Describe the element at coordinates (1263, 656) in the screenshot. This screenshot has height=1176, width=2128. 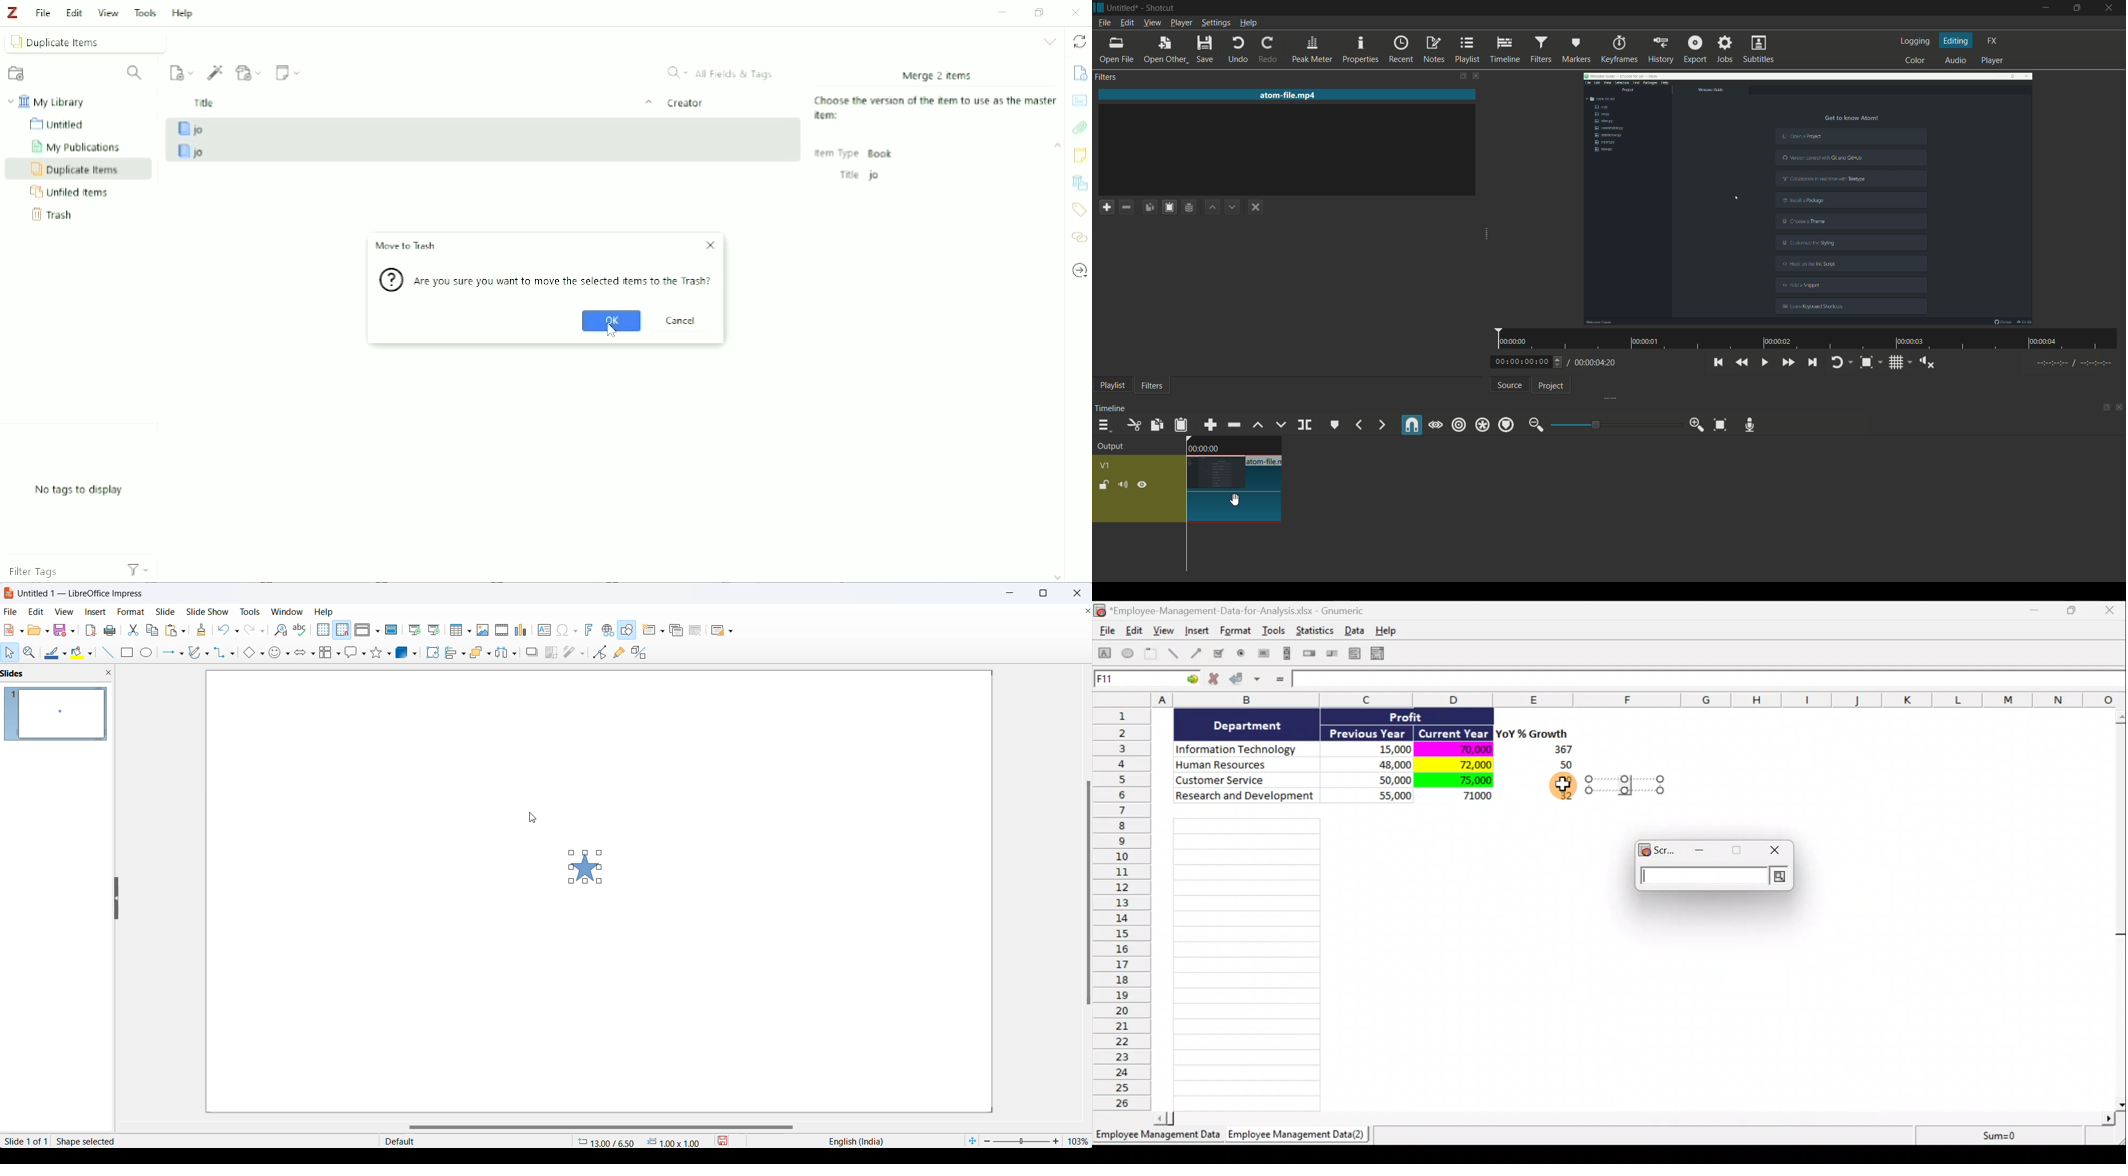
I see `Create a button` at that location.